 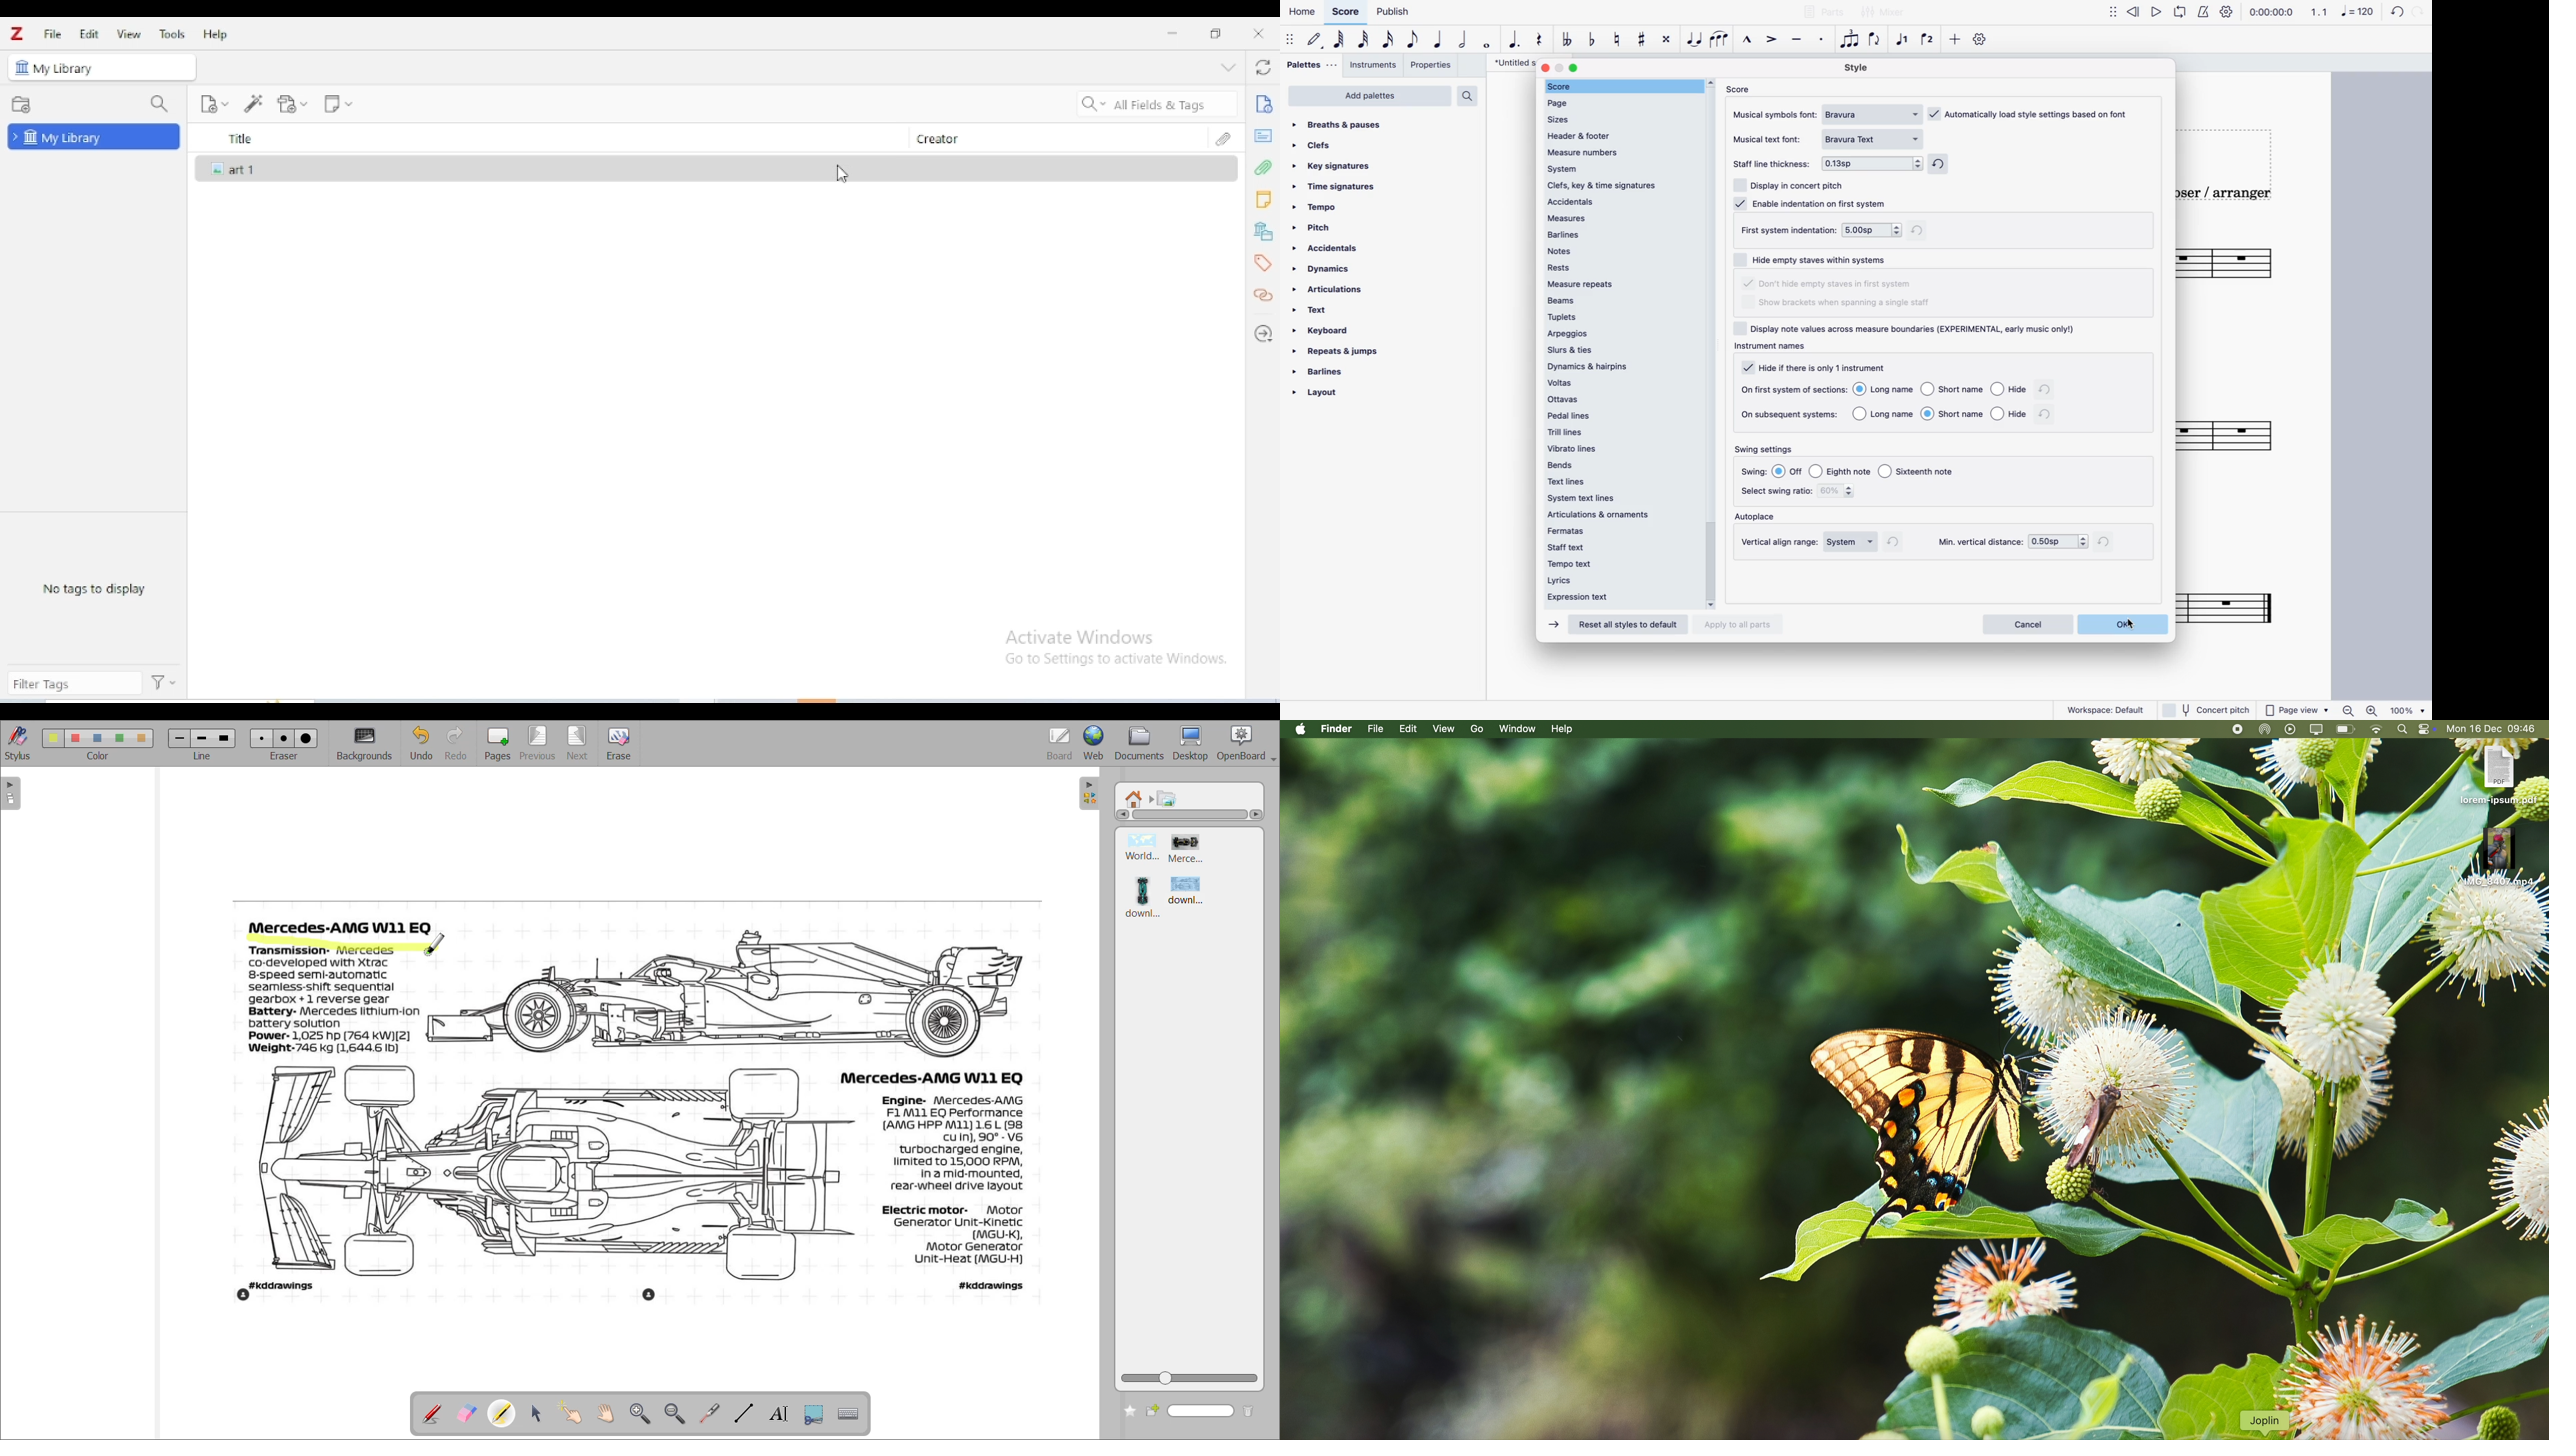 What do you see at coordinates (1536, 40) in the screenshot?
I see `Track` at bounding box center [1536, 40].